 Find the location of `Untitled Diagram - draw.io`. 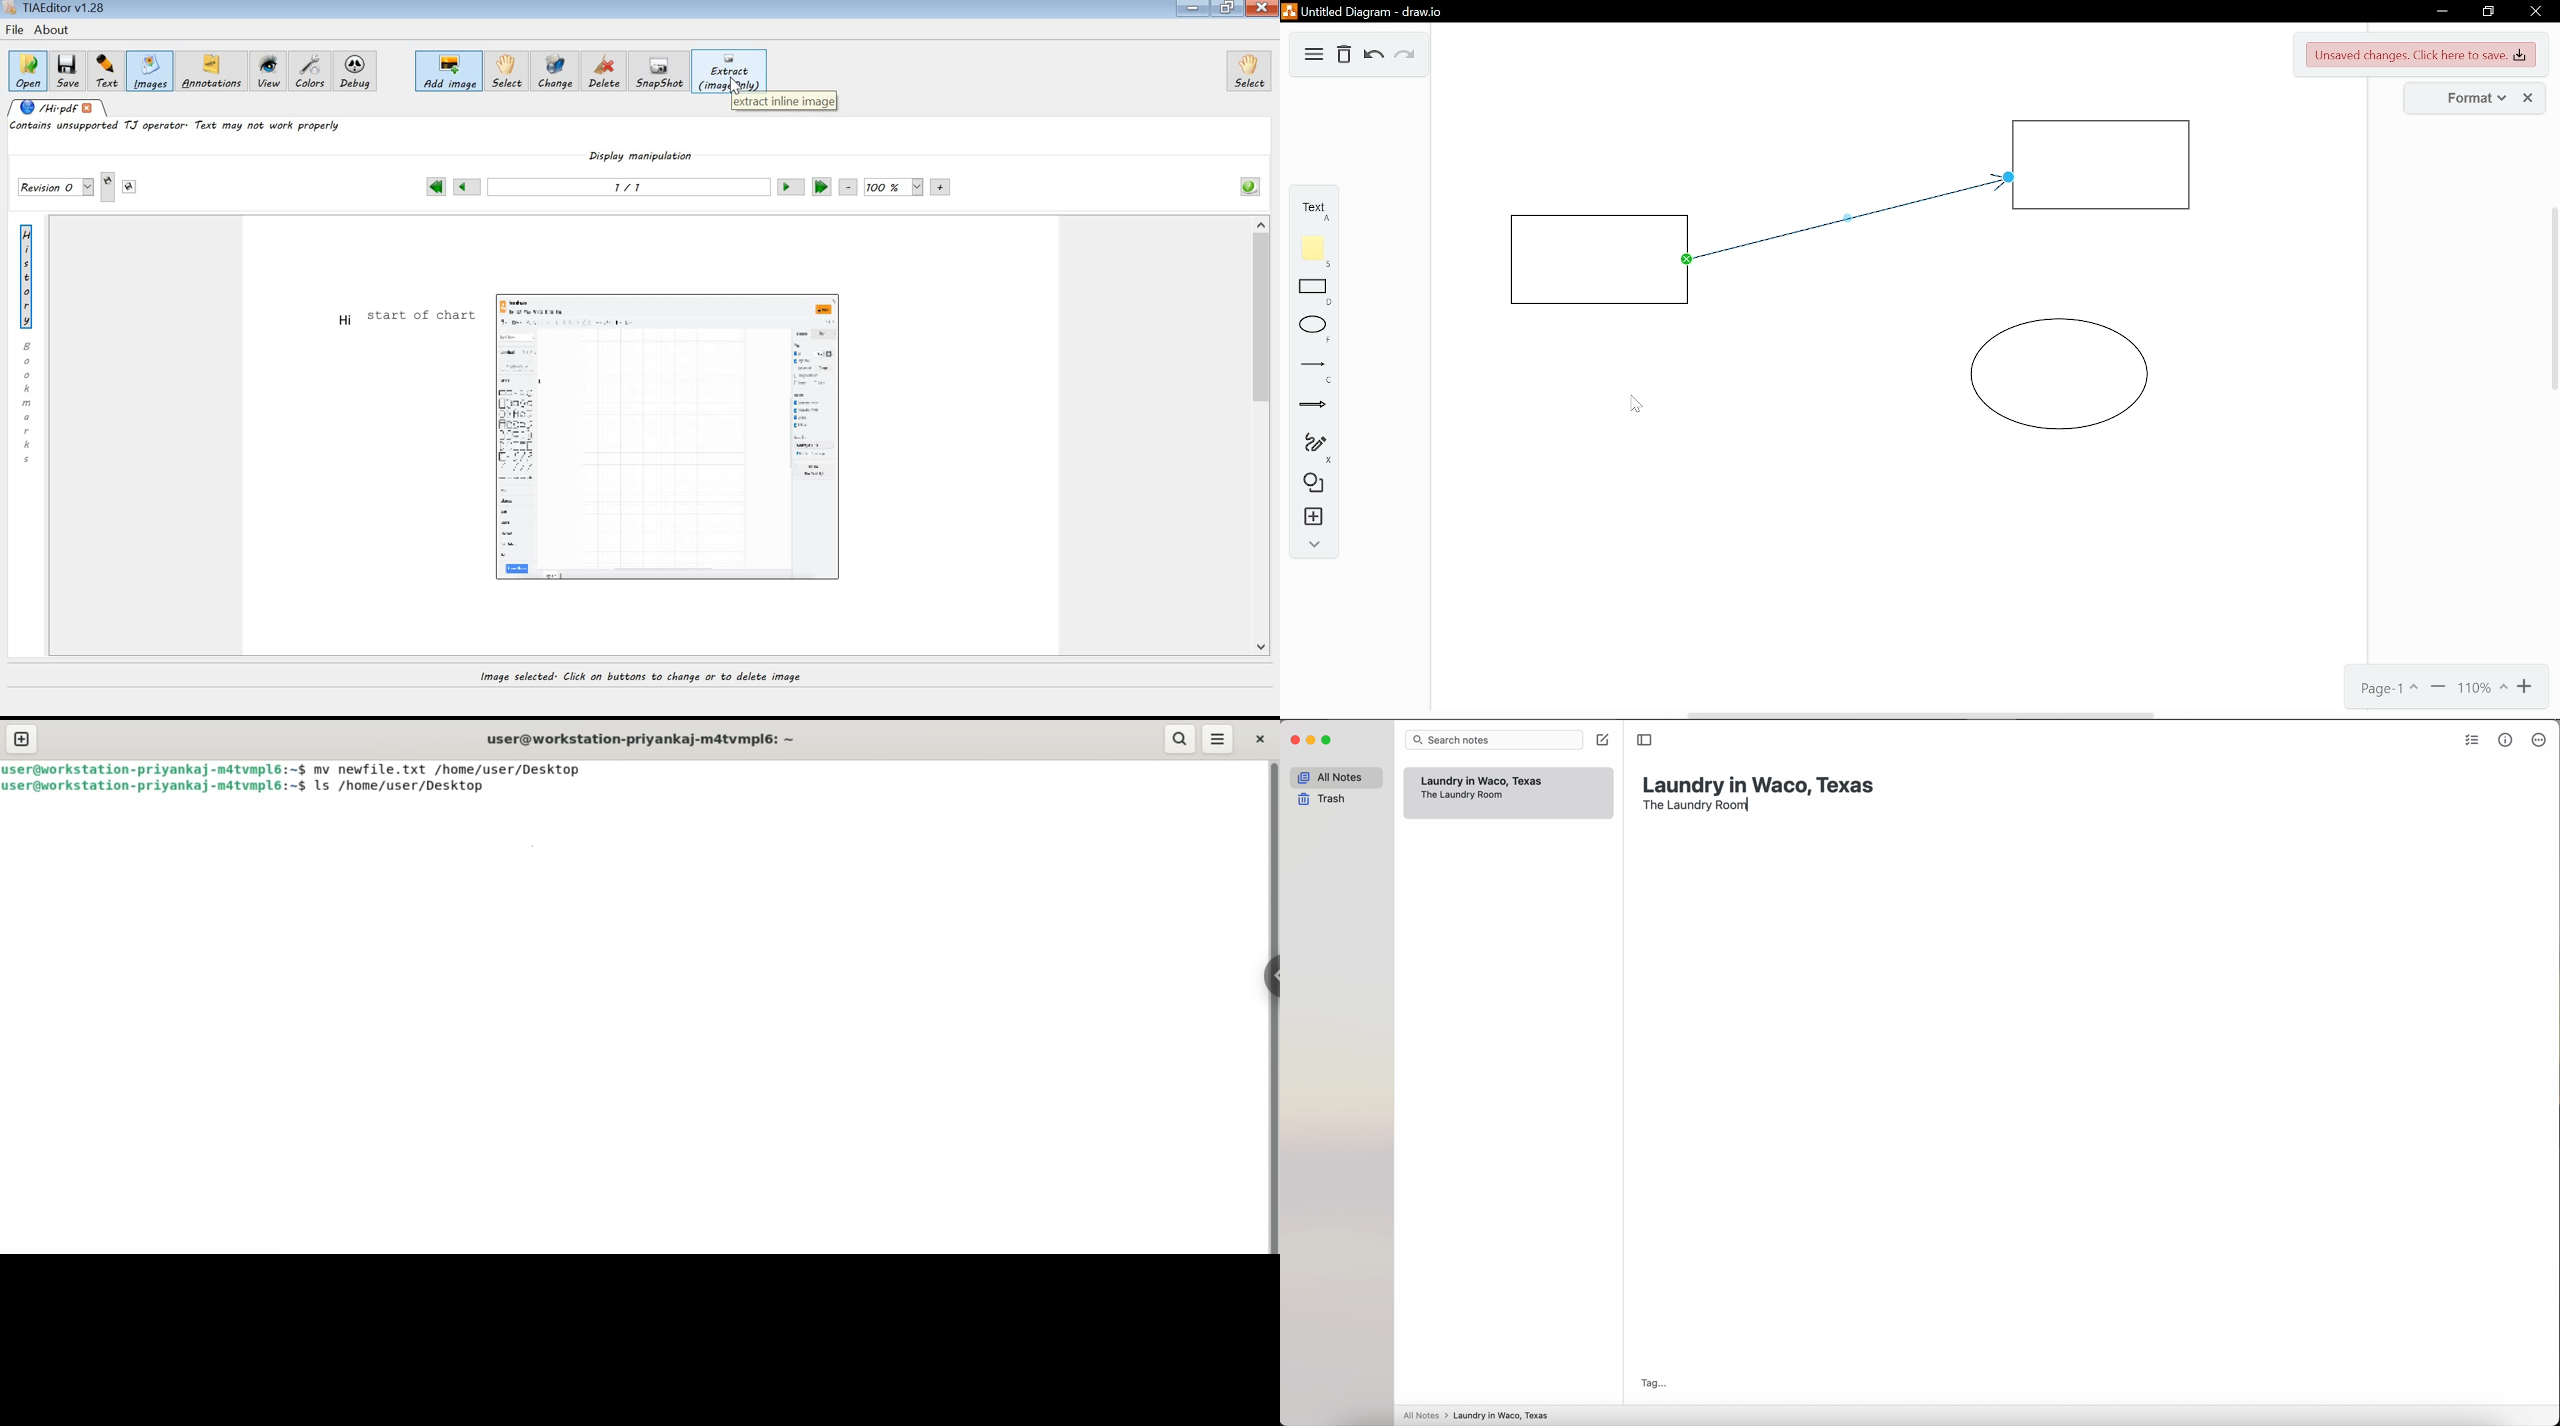

Untitled Diagram - draw.io is located at coordinates (1366, 12).